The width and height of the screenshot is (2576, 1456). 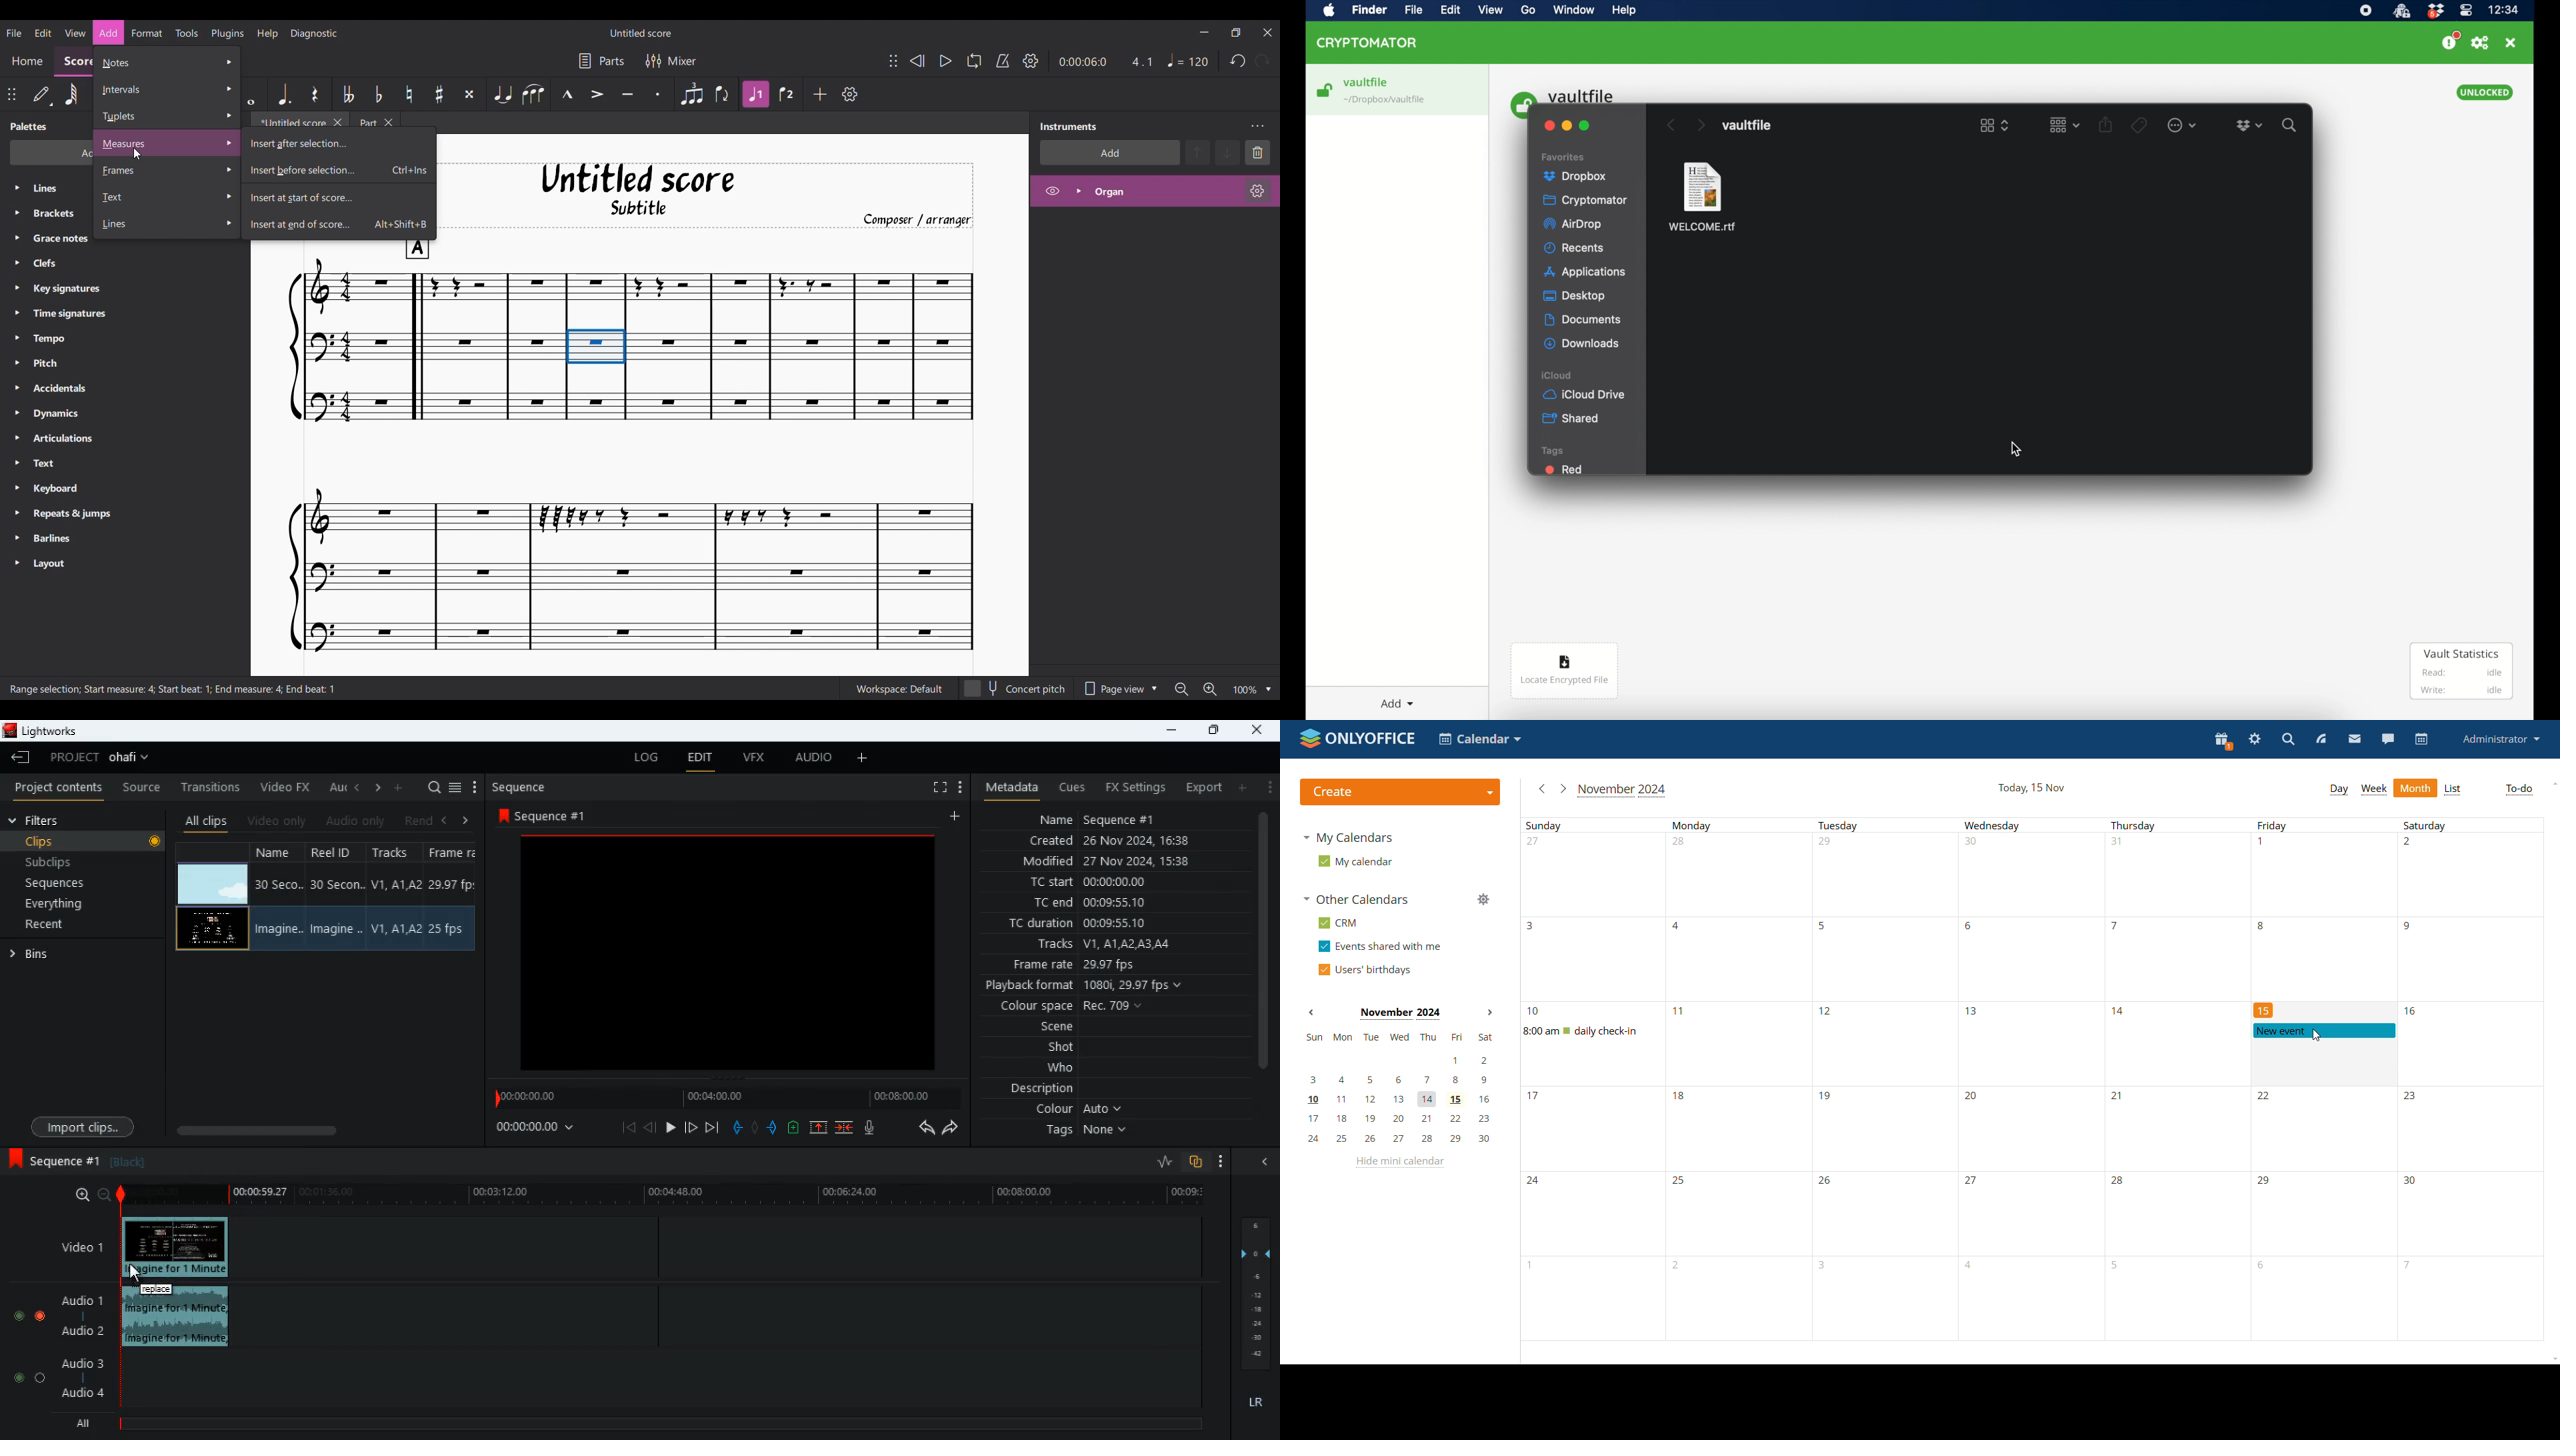 What do you see at coordinates (439, 95) in the screenshot?
I see `Toggle sharp` at bounding box center [439, 95].